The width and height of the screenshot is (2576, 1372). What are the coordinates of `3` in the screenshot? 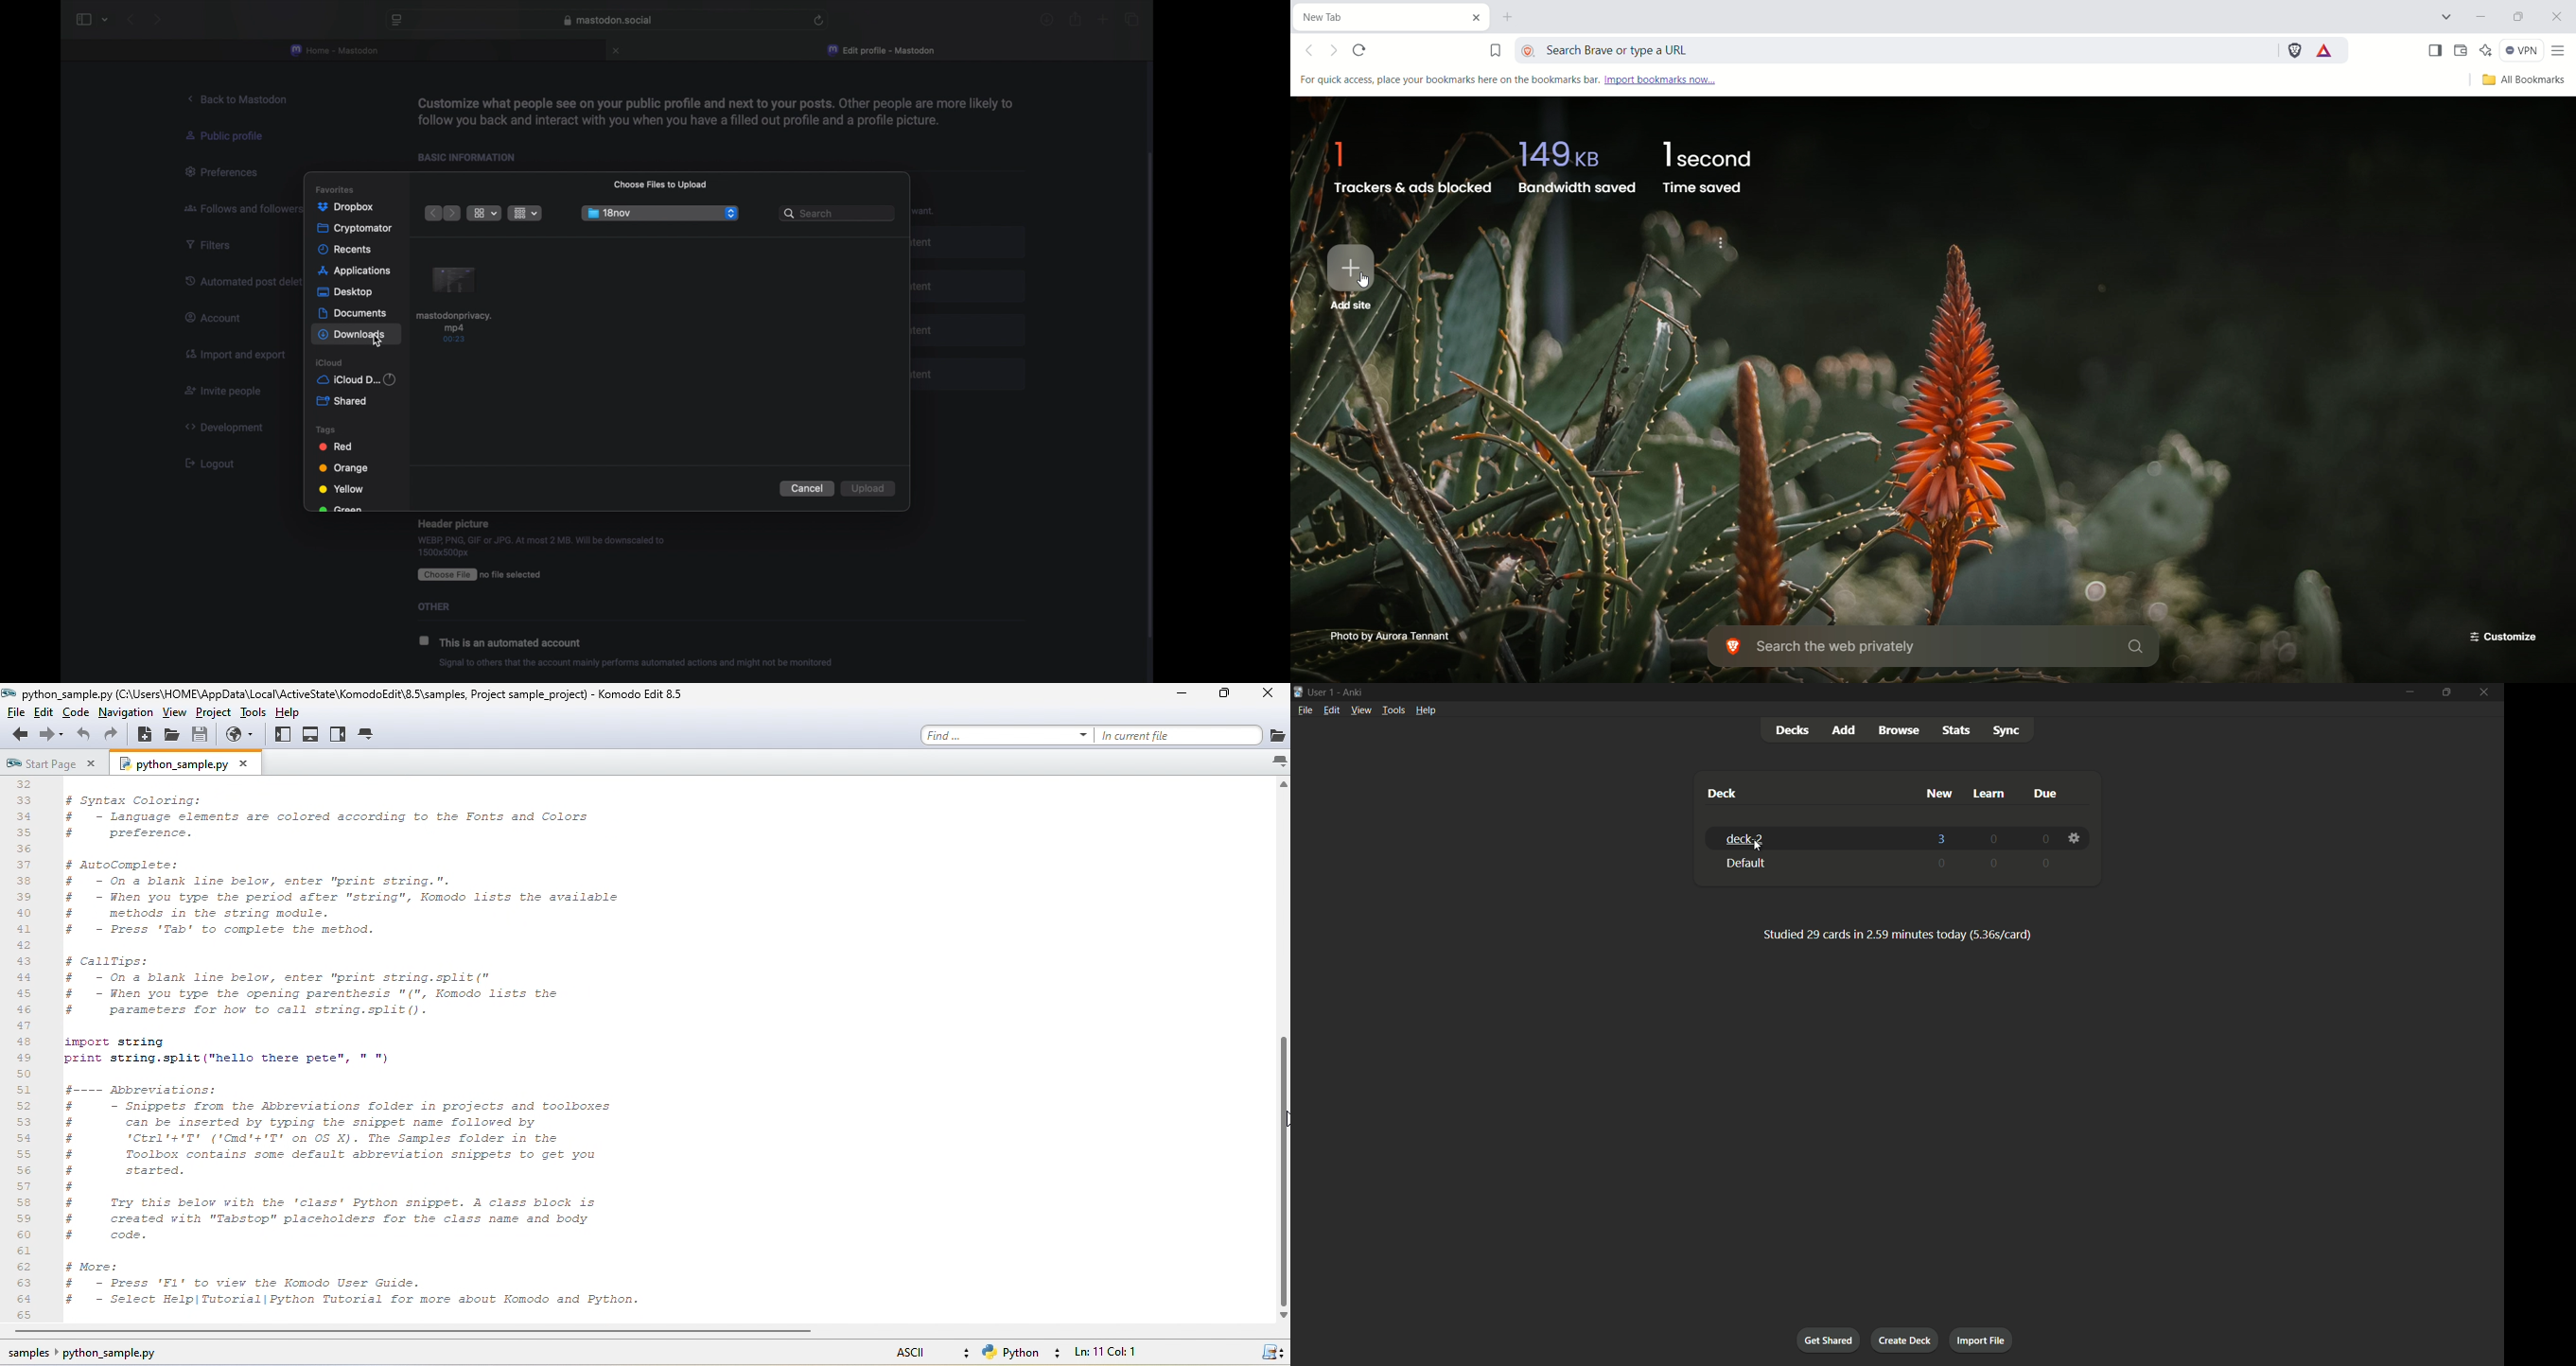 It's located at (1944, 840).